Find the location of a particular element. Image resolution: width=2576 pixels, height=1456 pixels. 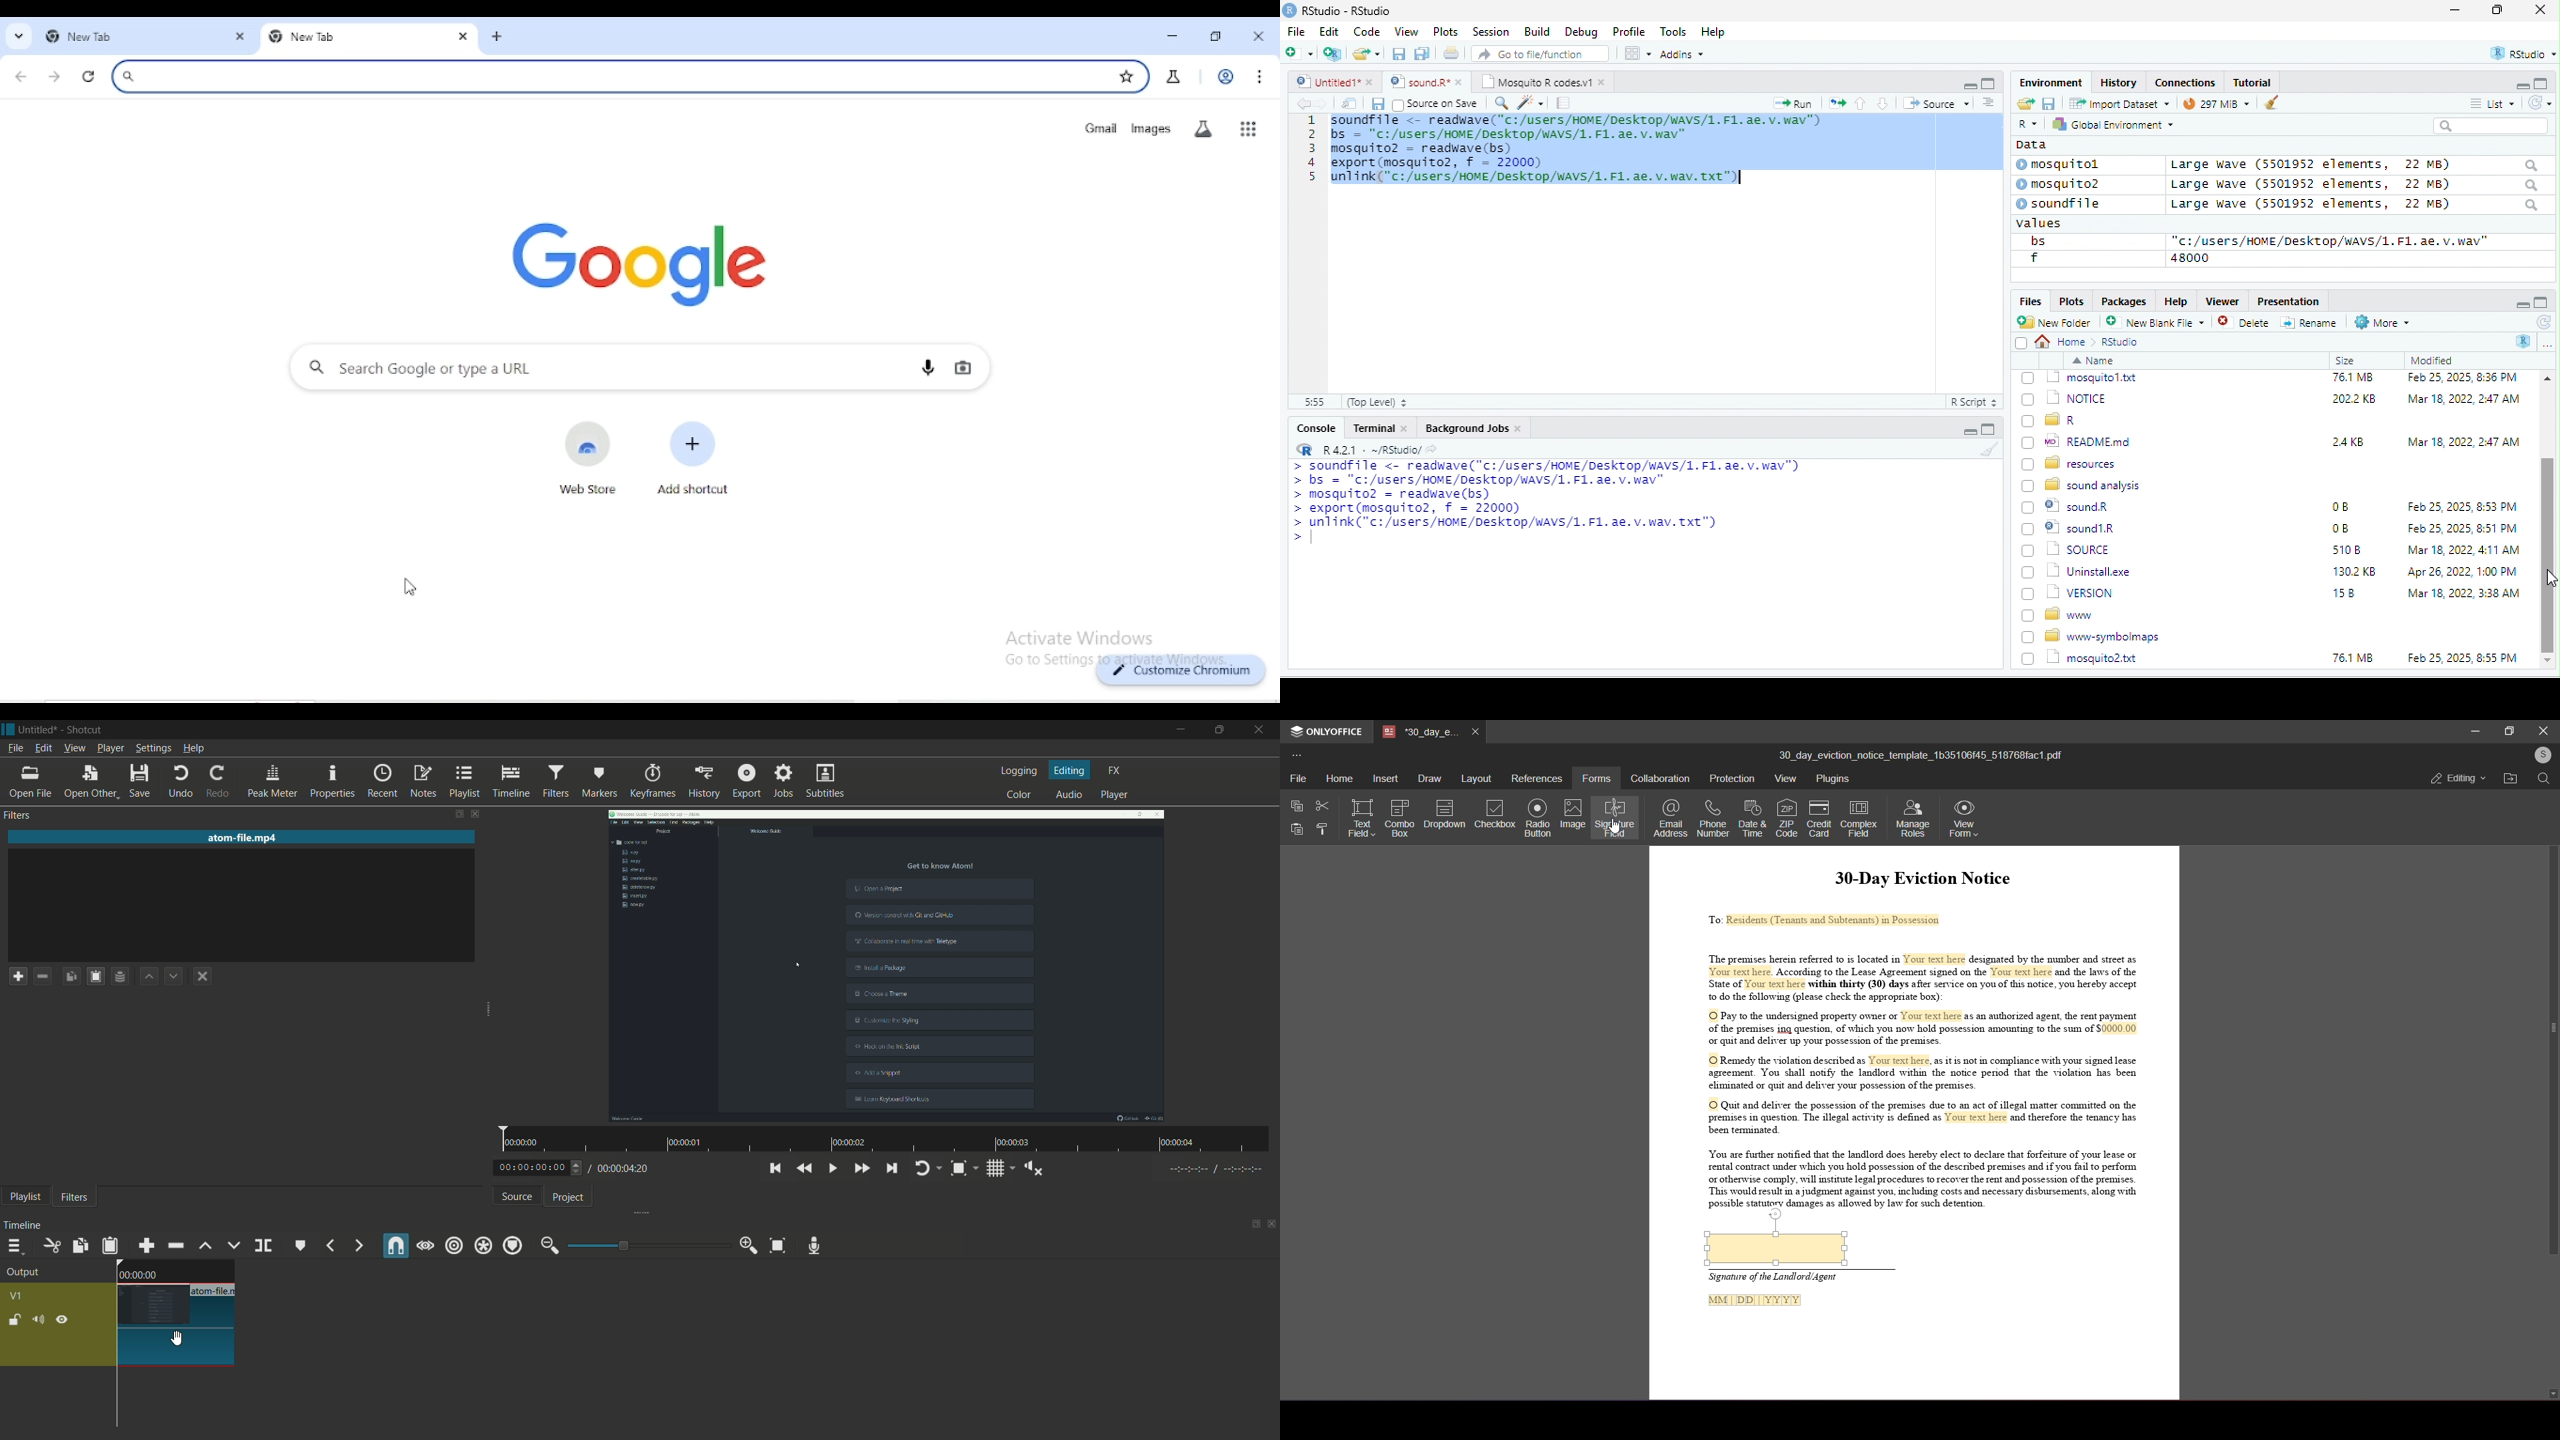

Feb 25, 2025, 8:51 PM is located at coordinates (2463, 619).